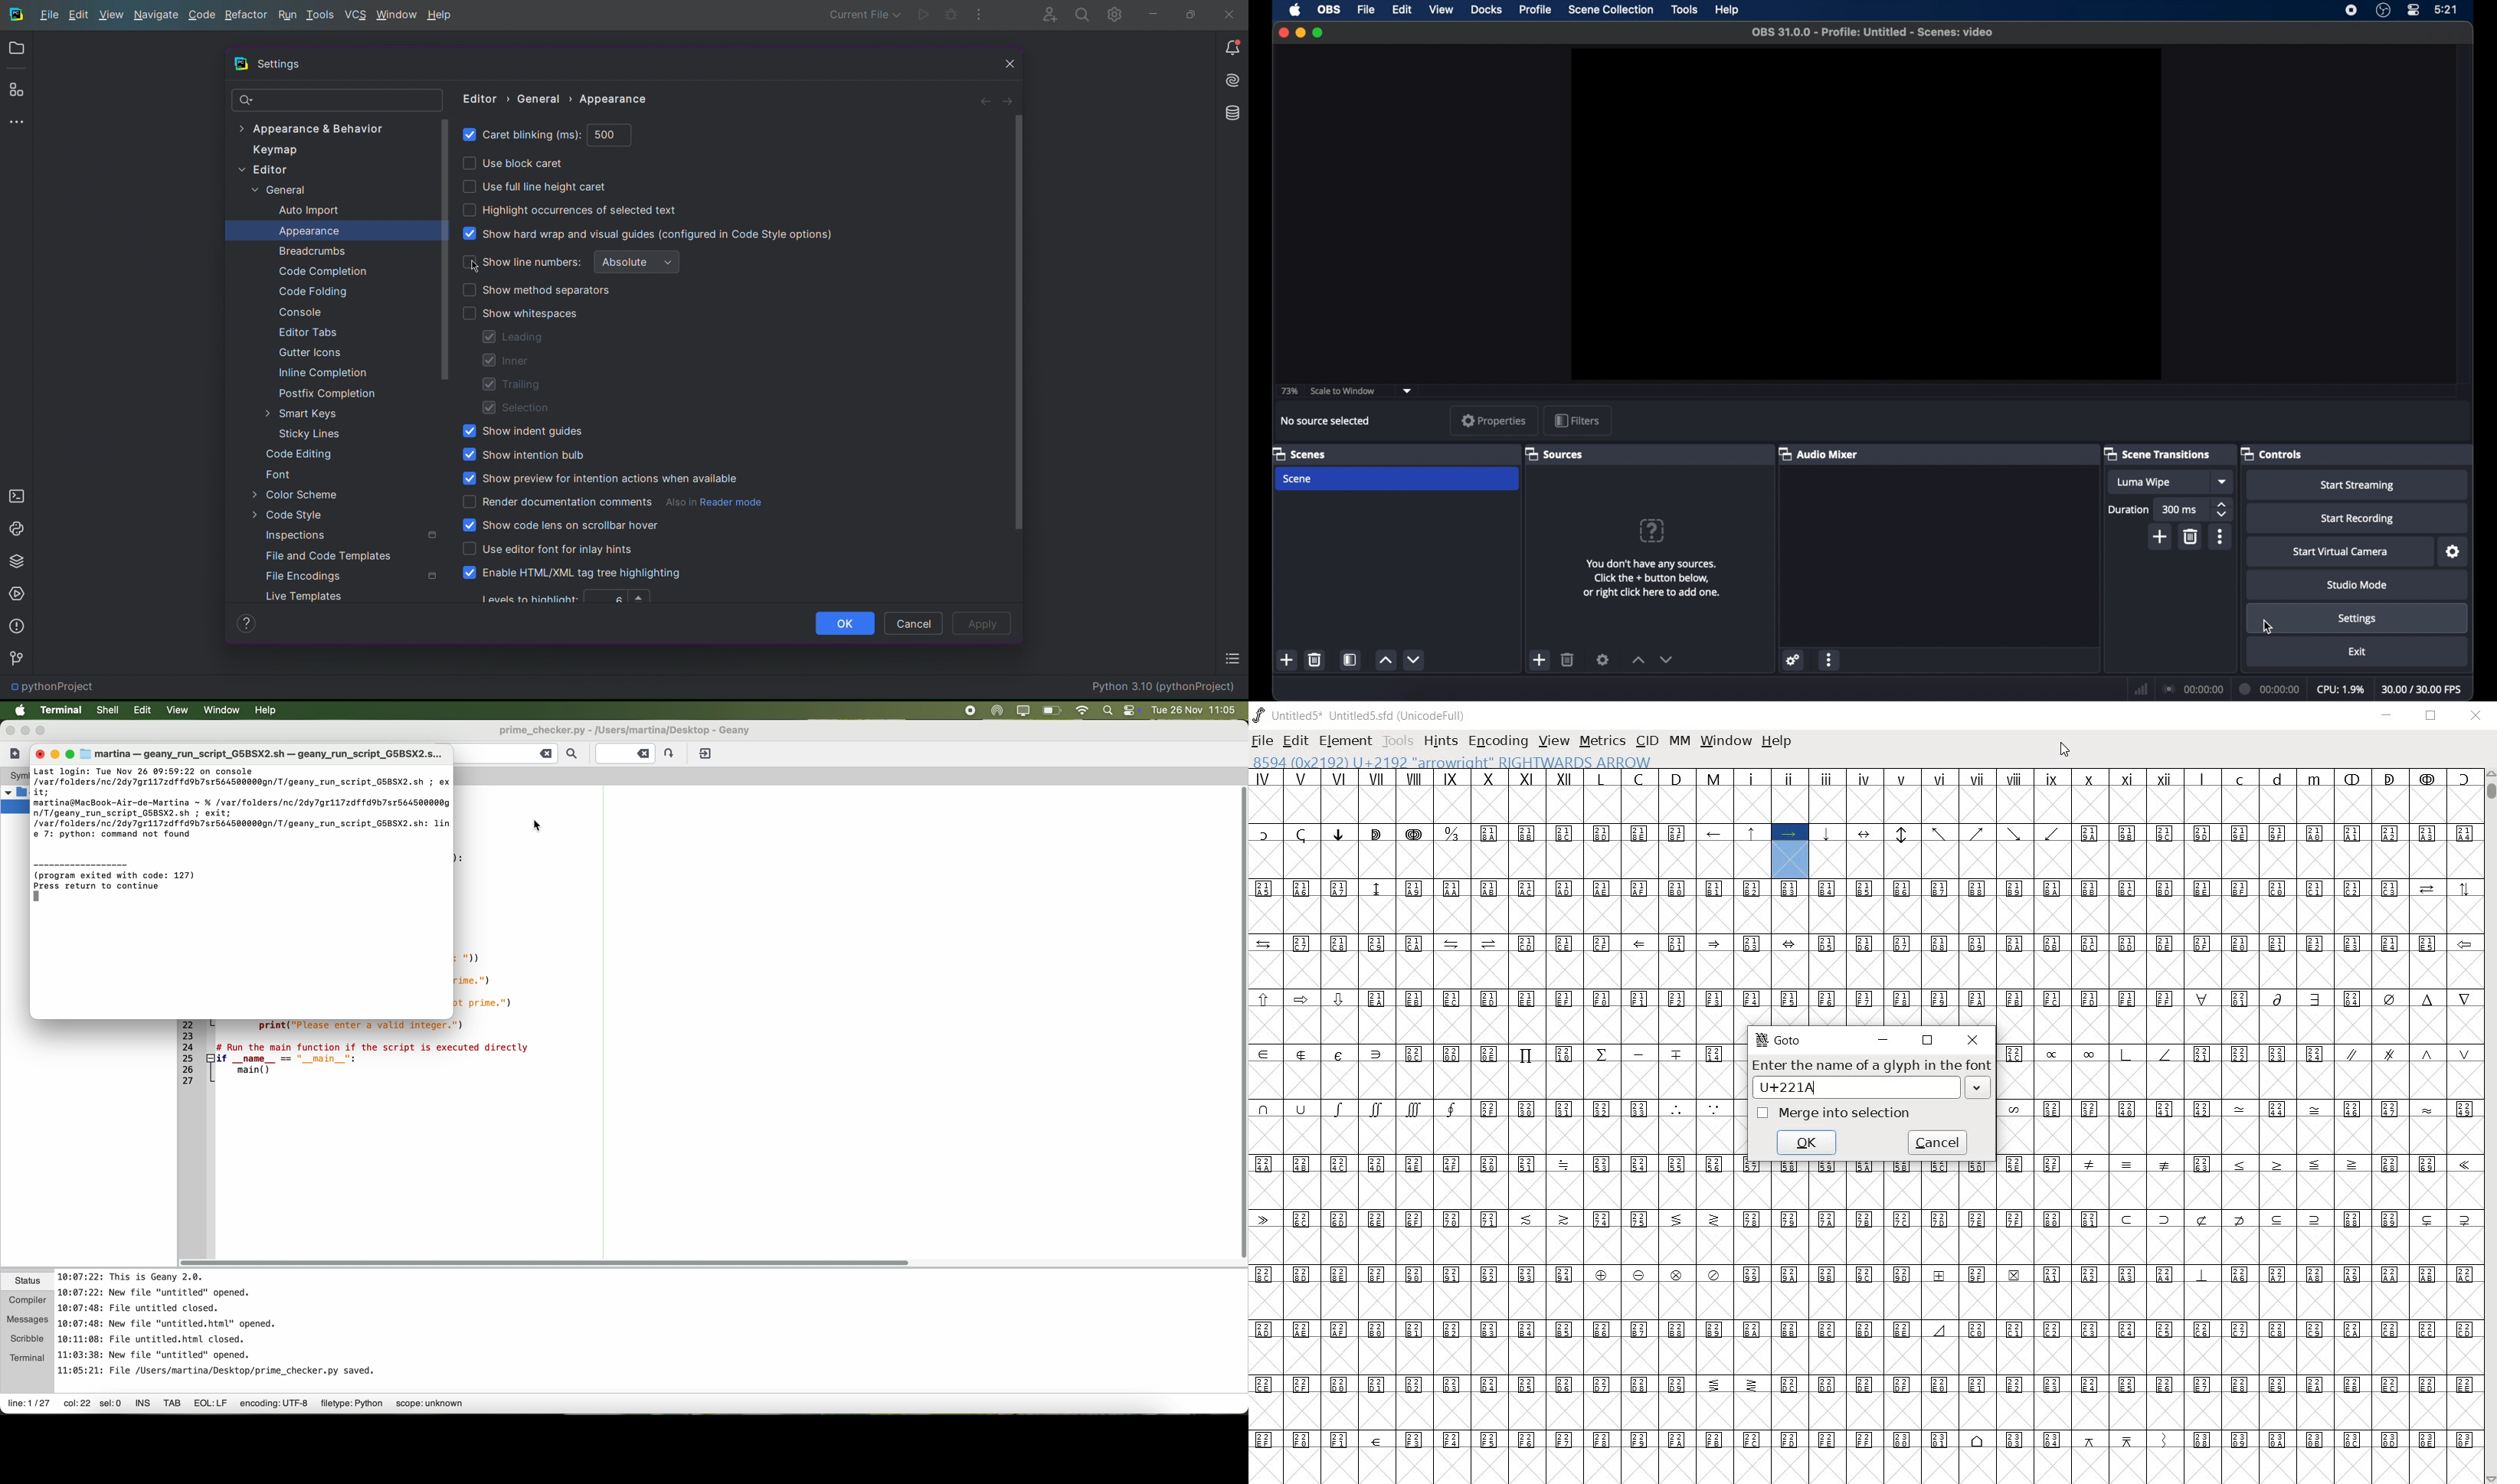 The image size is (2520, 1484). What do you see at coordinates (2064, 752) in the screenshot?
I see `CURSOR` at bounding box center [2064, 752].